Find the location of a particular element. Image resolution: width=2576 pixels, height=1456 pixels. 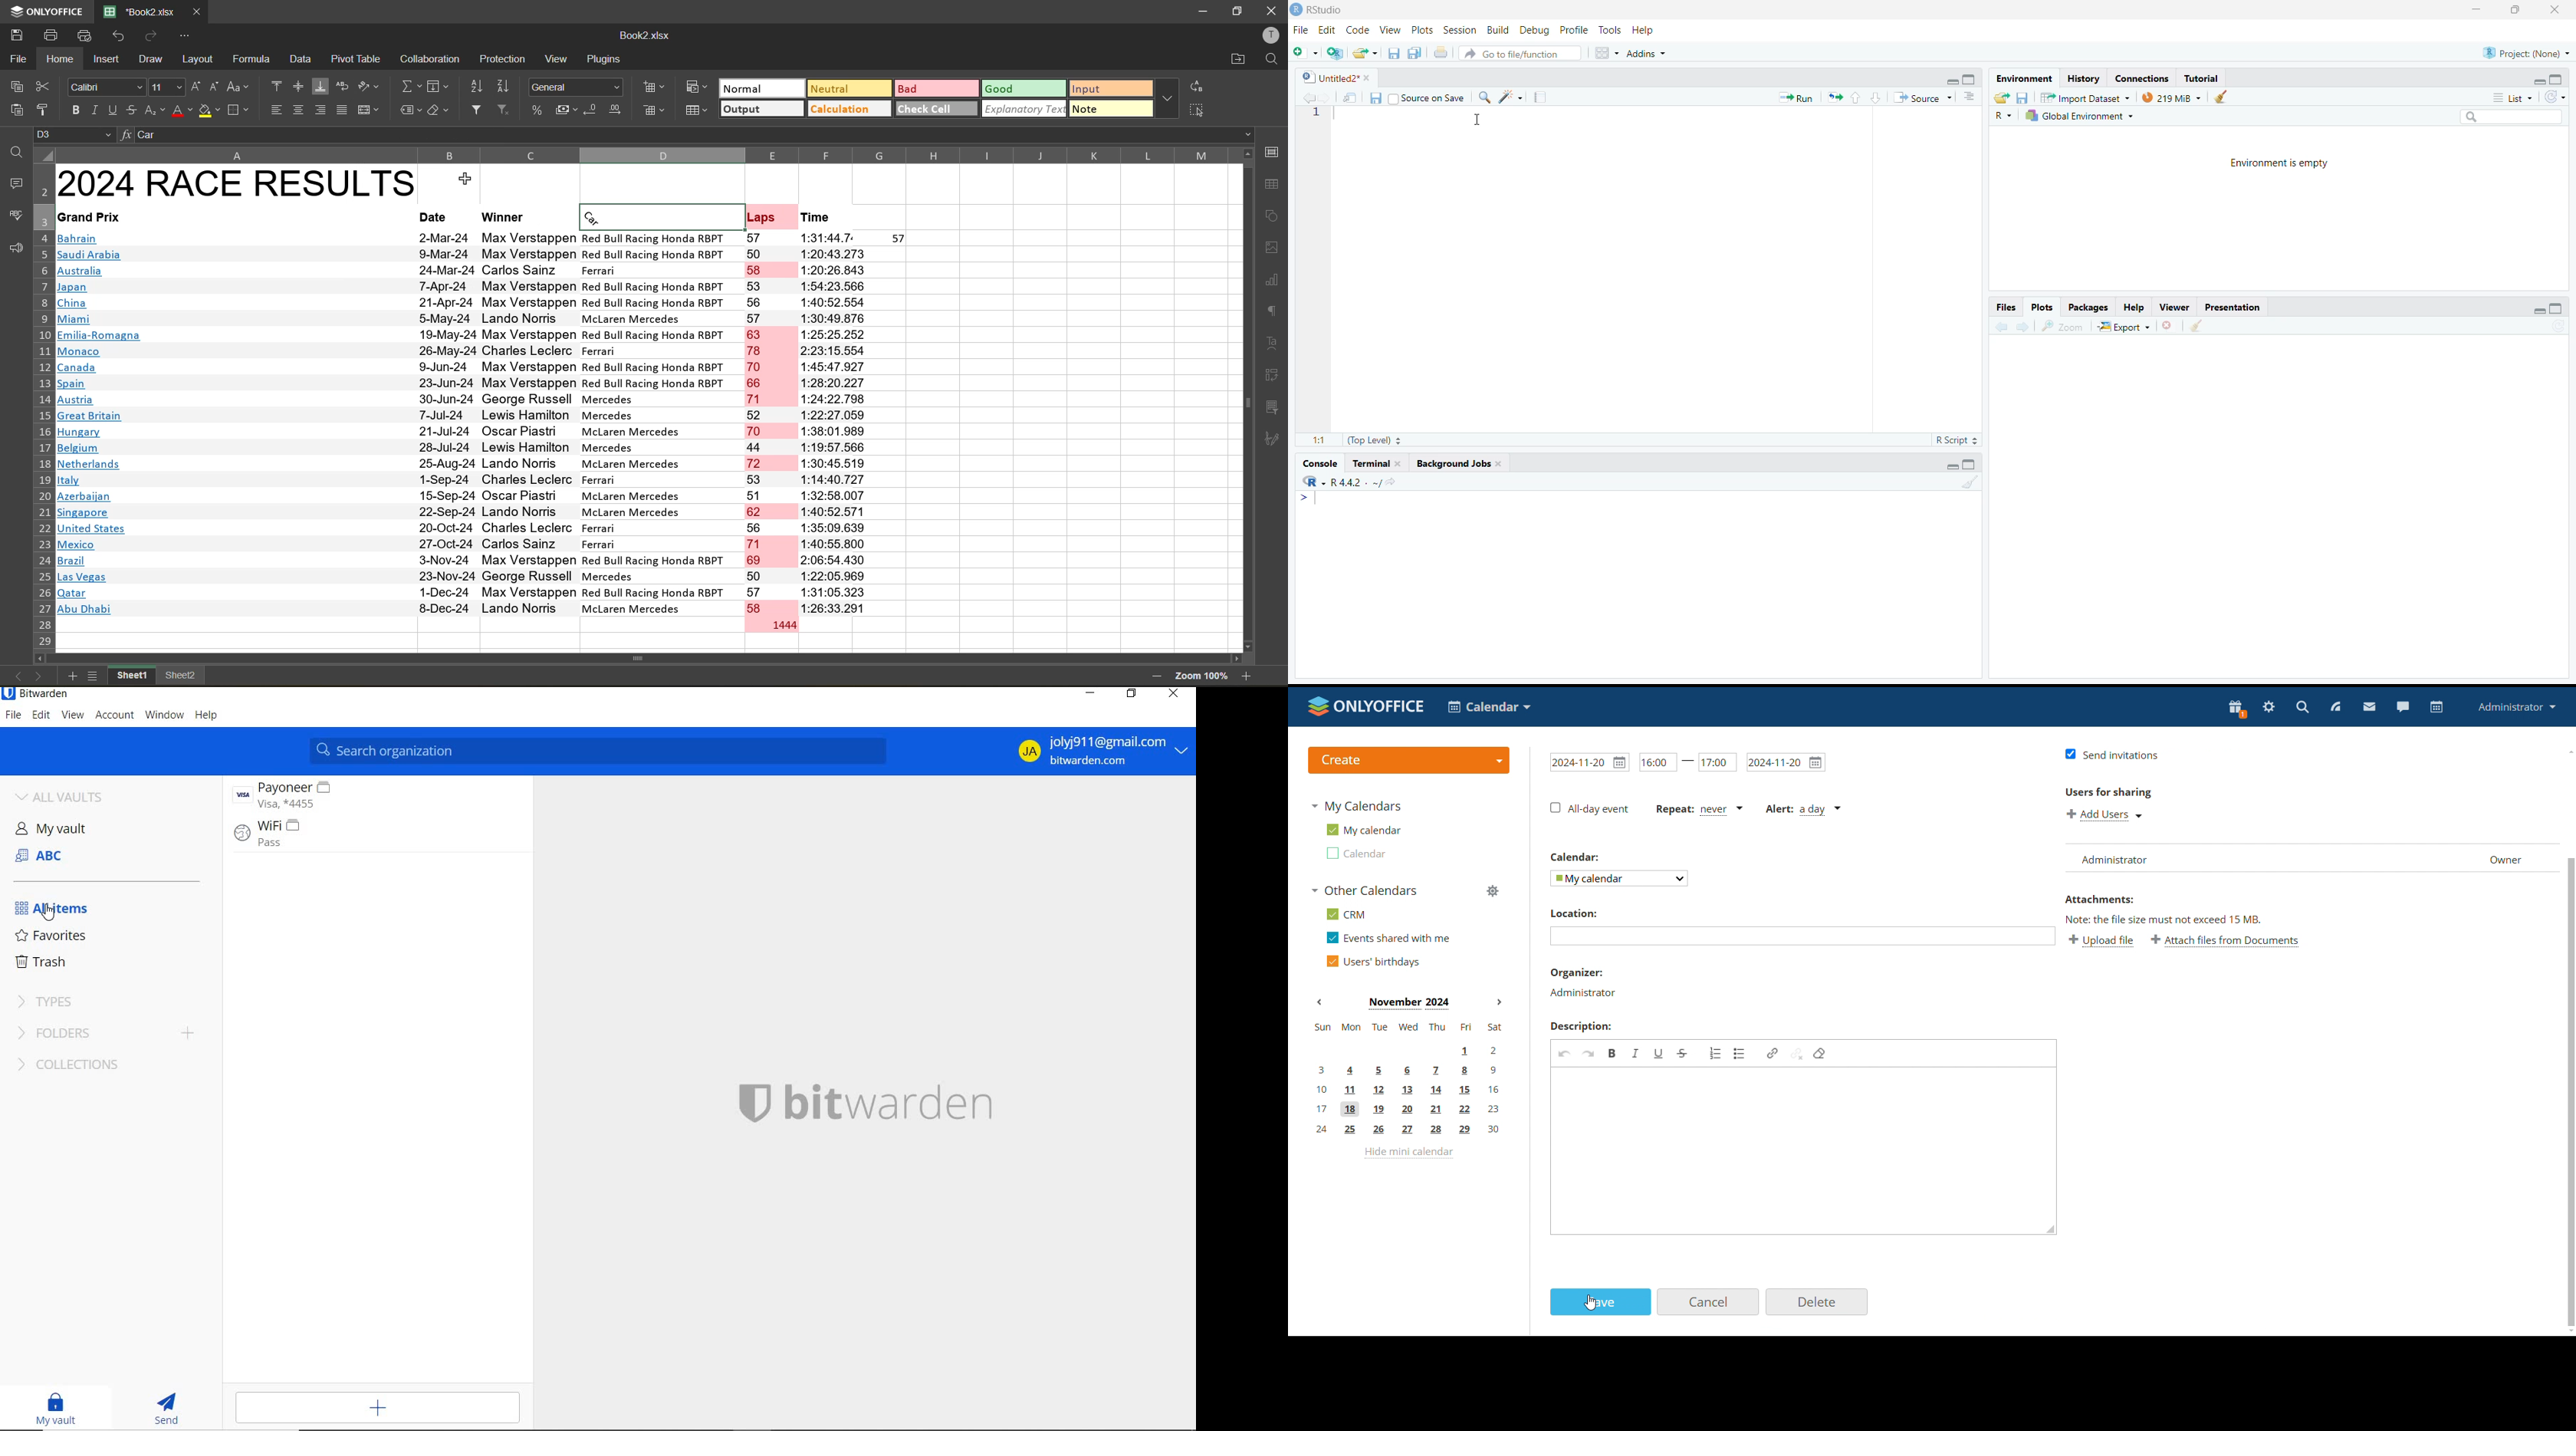

Presentation is located at coordinates (2233, 307).